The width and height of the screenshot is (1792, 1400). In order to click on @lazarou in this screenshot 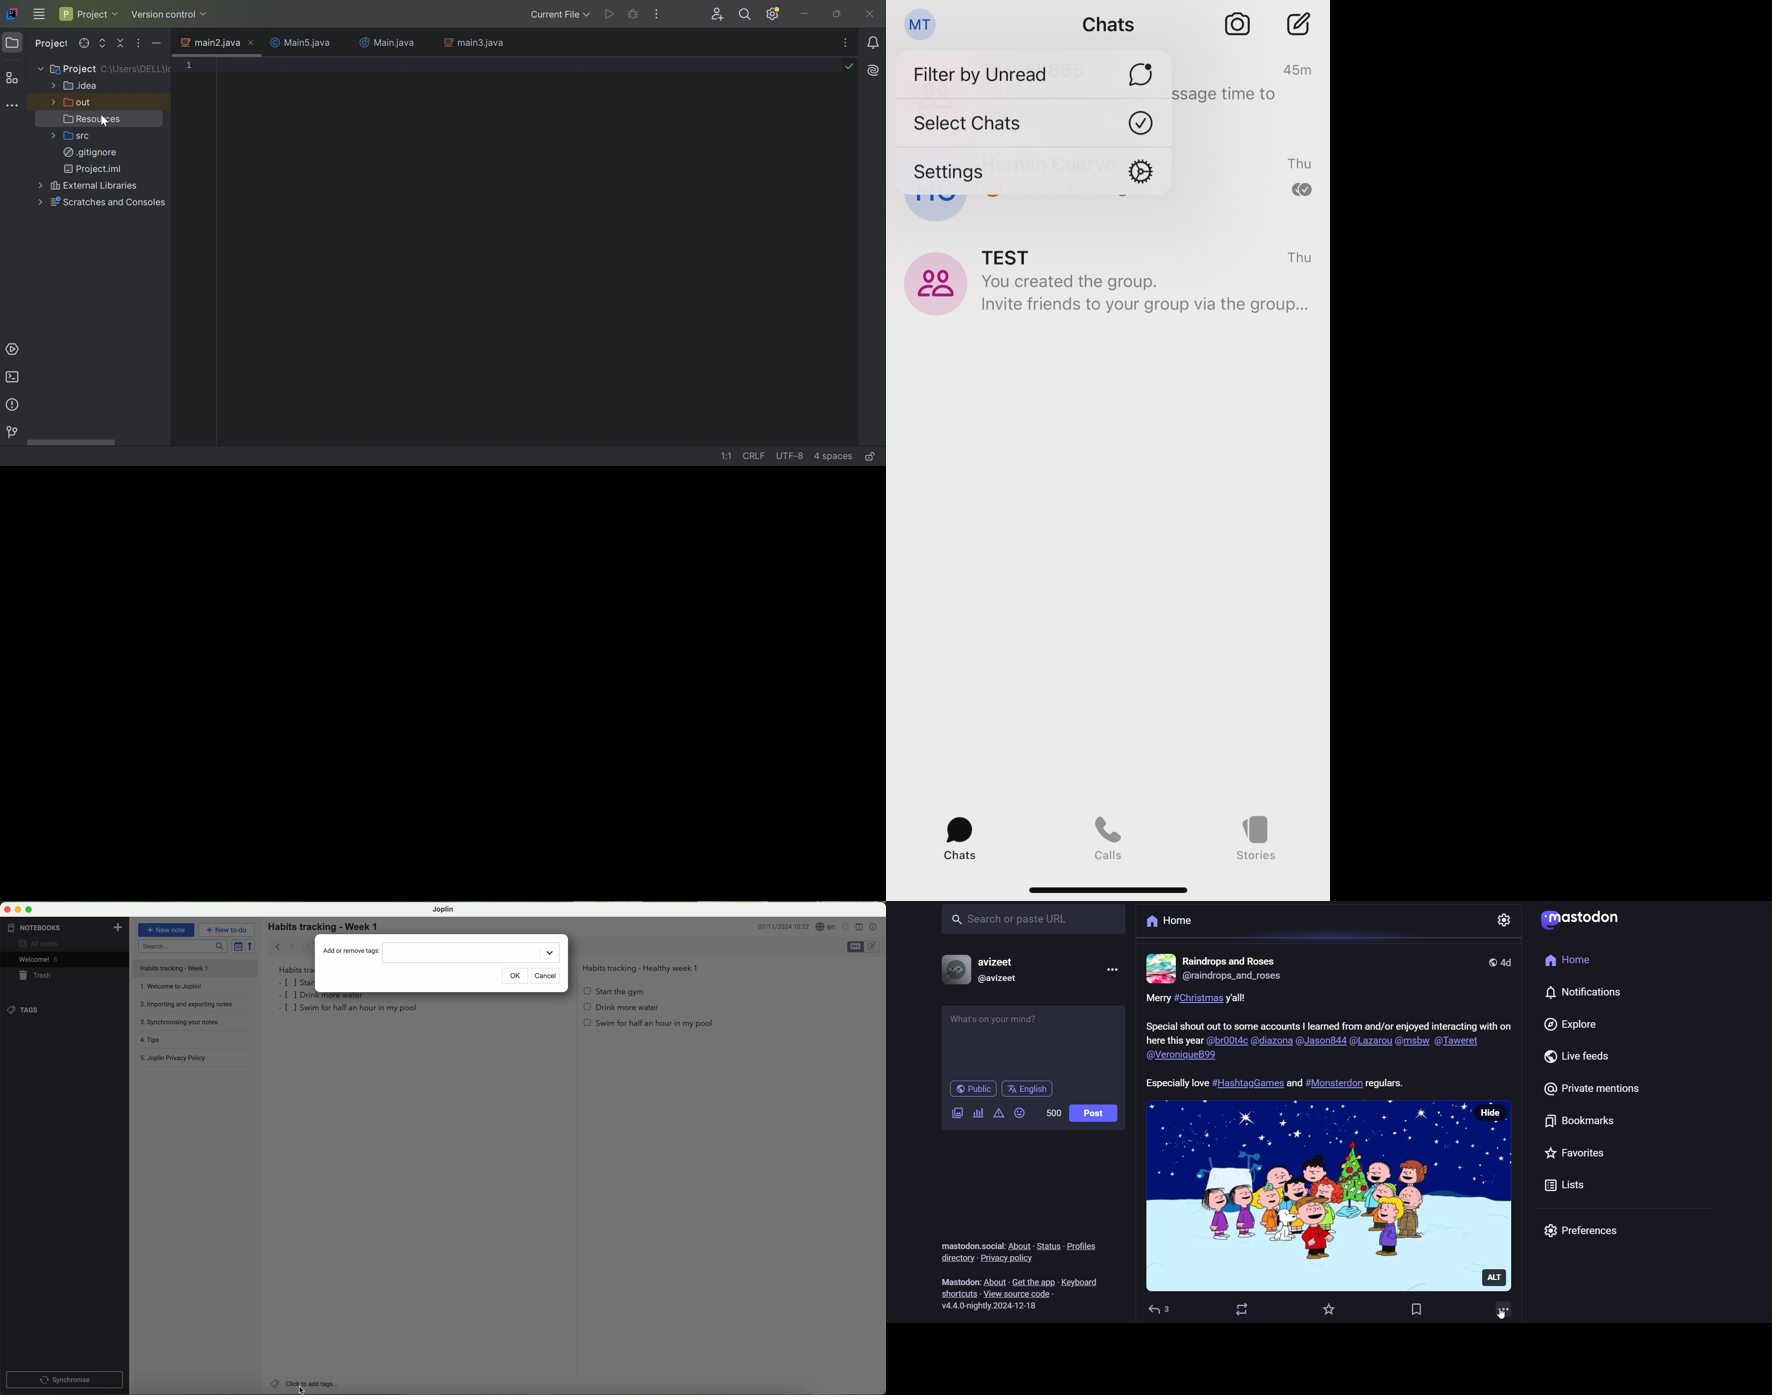, I will do `click(1371, 1042)`.